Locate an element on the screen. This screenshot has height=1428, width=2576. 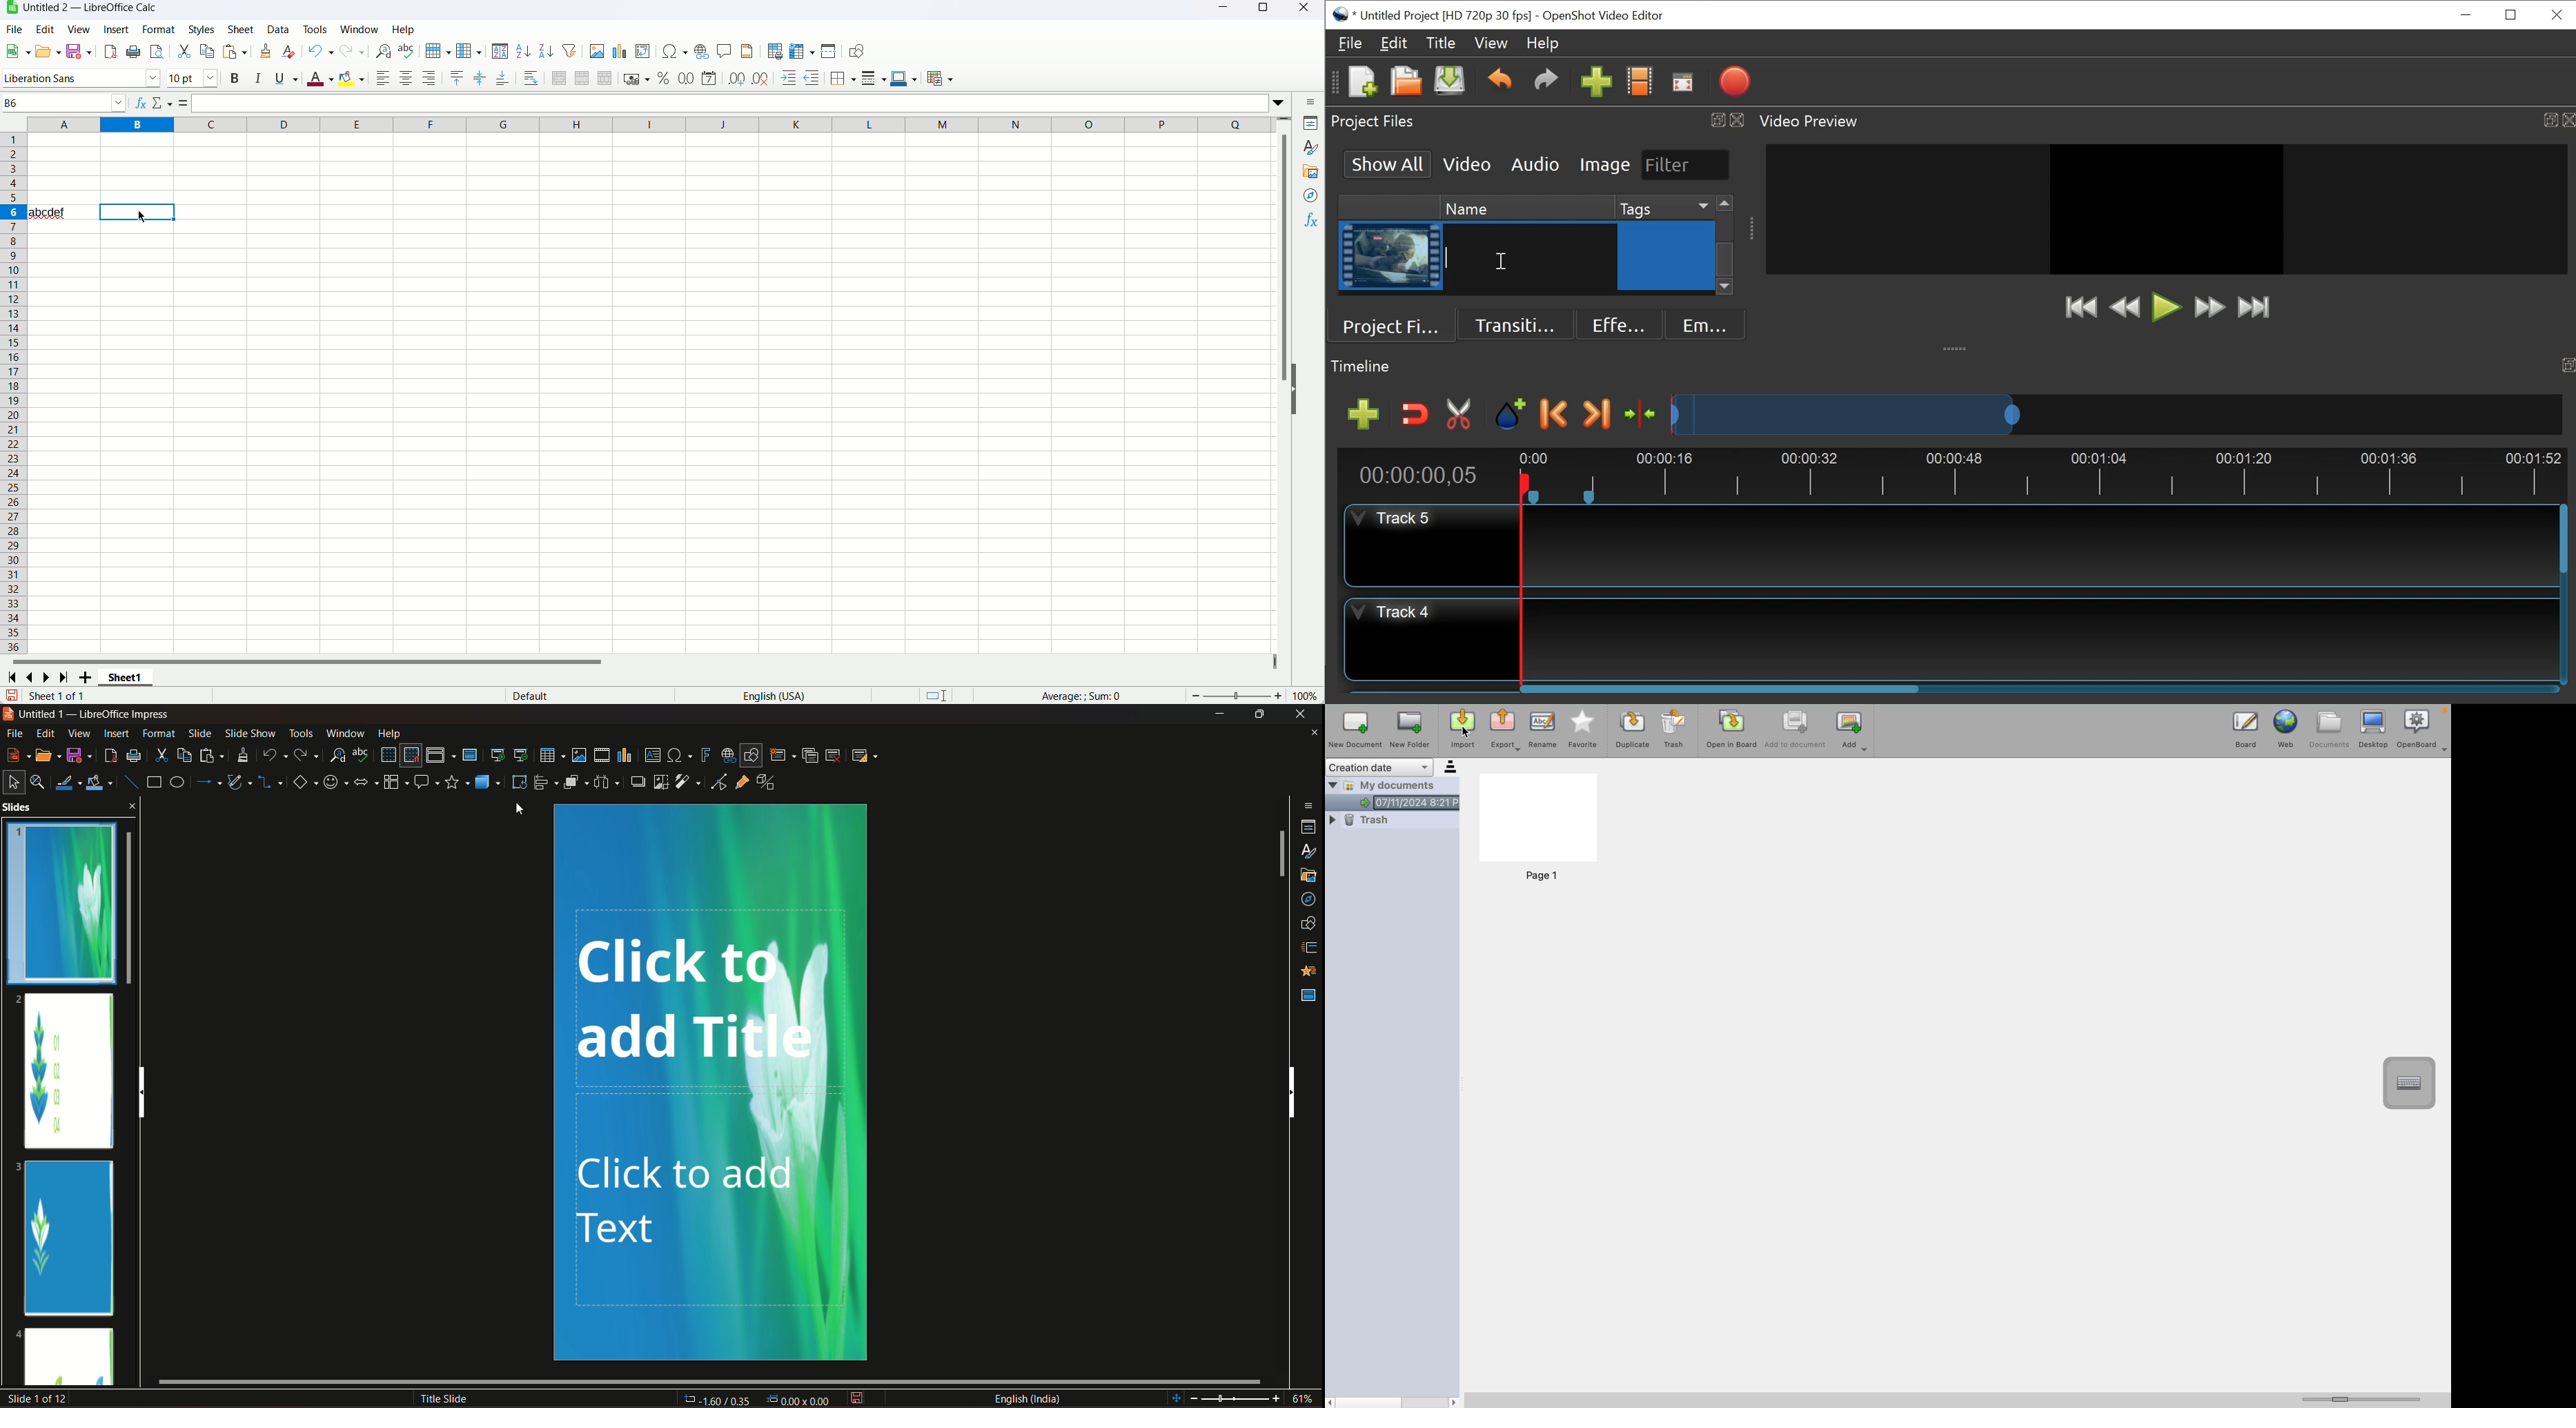
styles is located at coordinates (1312, 149).